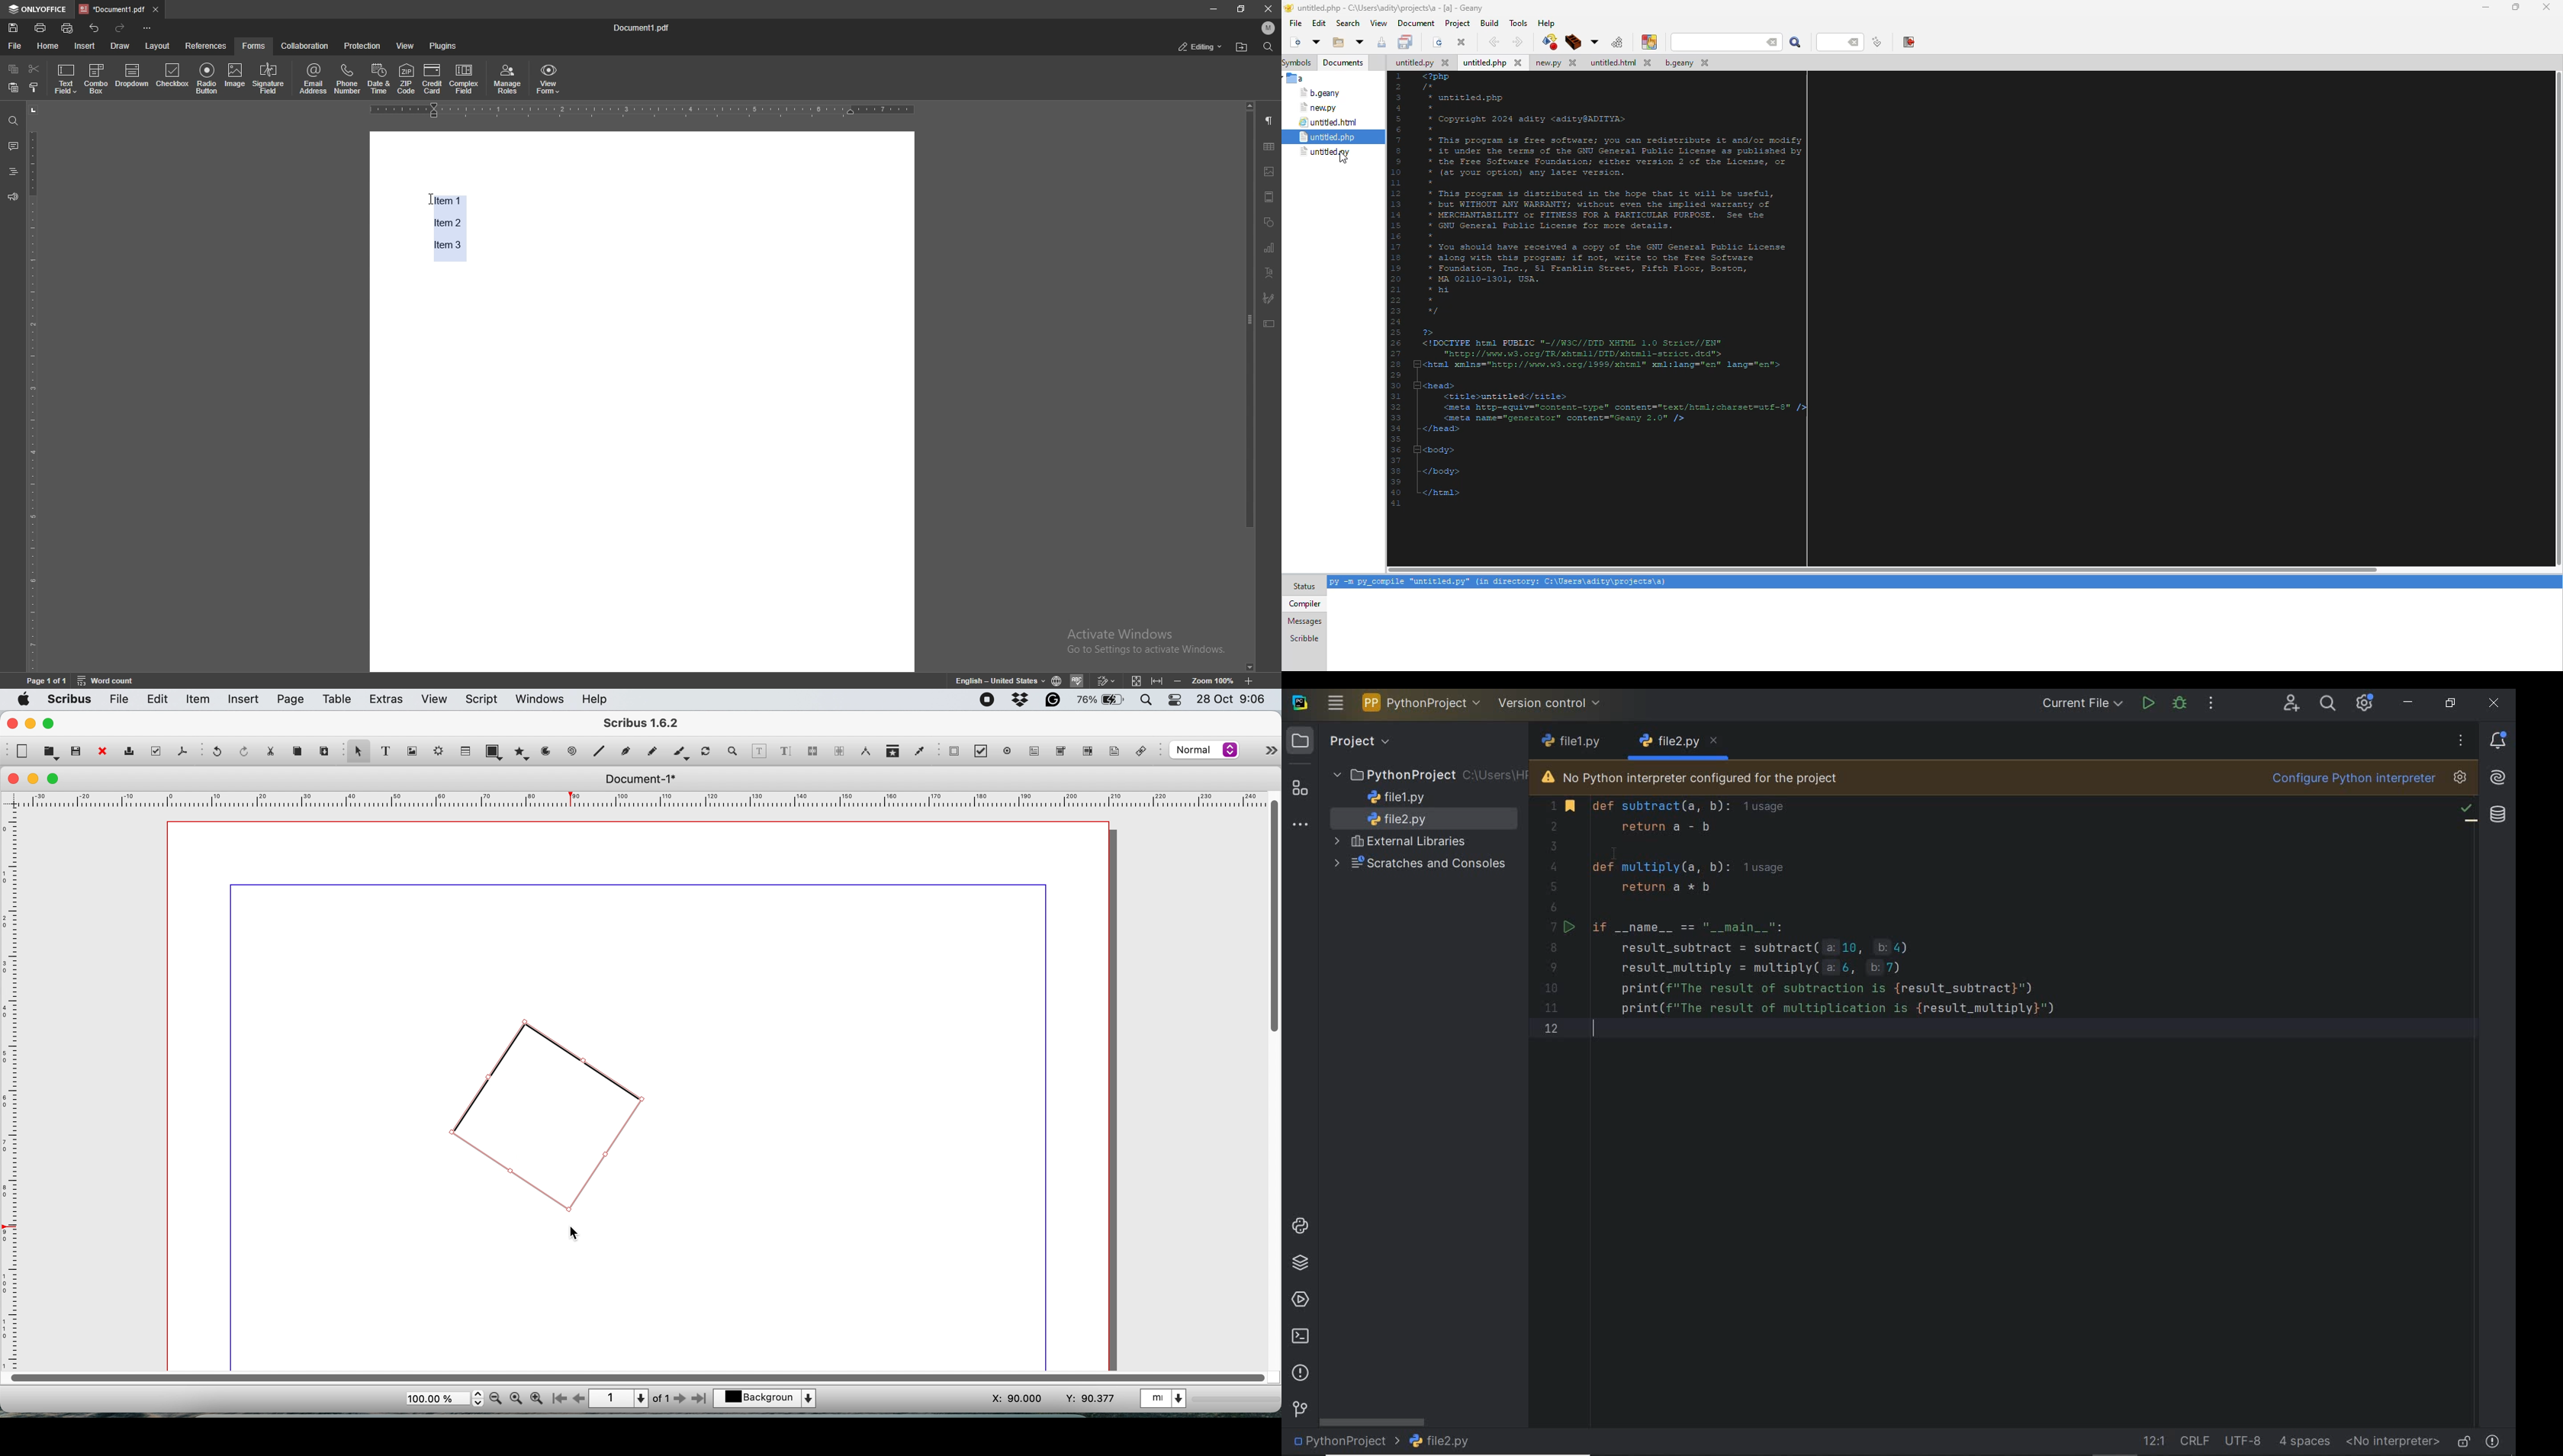 Image resolution: width=2576 pixels, height=1456 pixels. What do you see at coordinates (814, 751) in the screenshot?
I see `link text frame` at bounding box center [814, 751].